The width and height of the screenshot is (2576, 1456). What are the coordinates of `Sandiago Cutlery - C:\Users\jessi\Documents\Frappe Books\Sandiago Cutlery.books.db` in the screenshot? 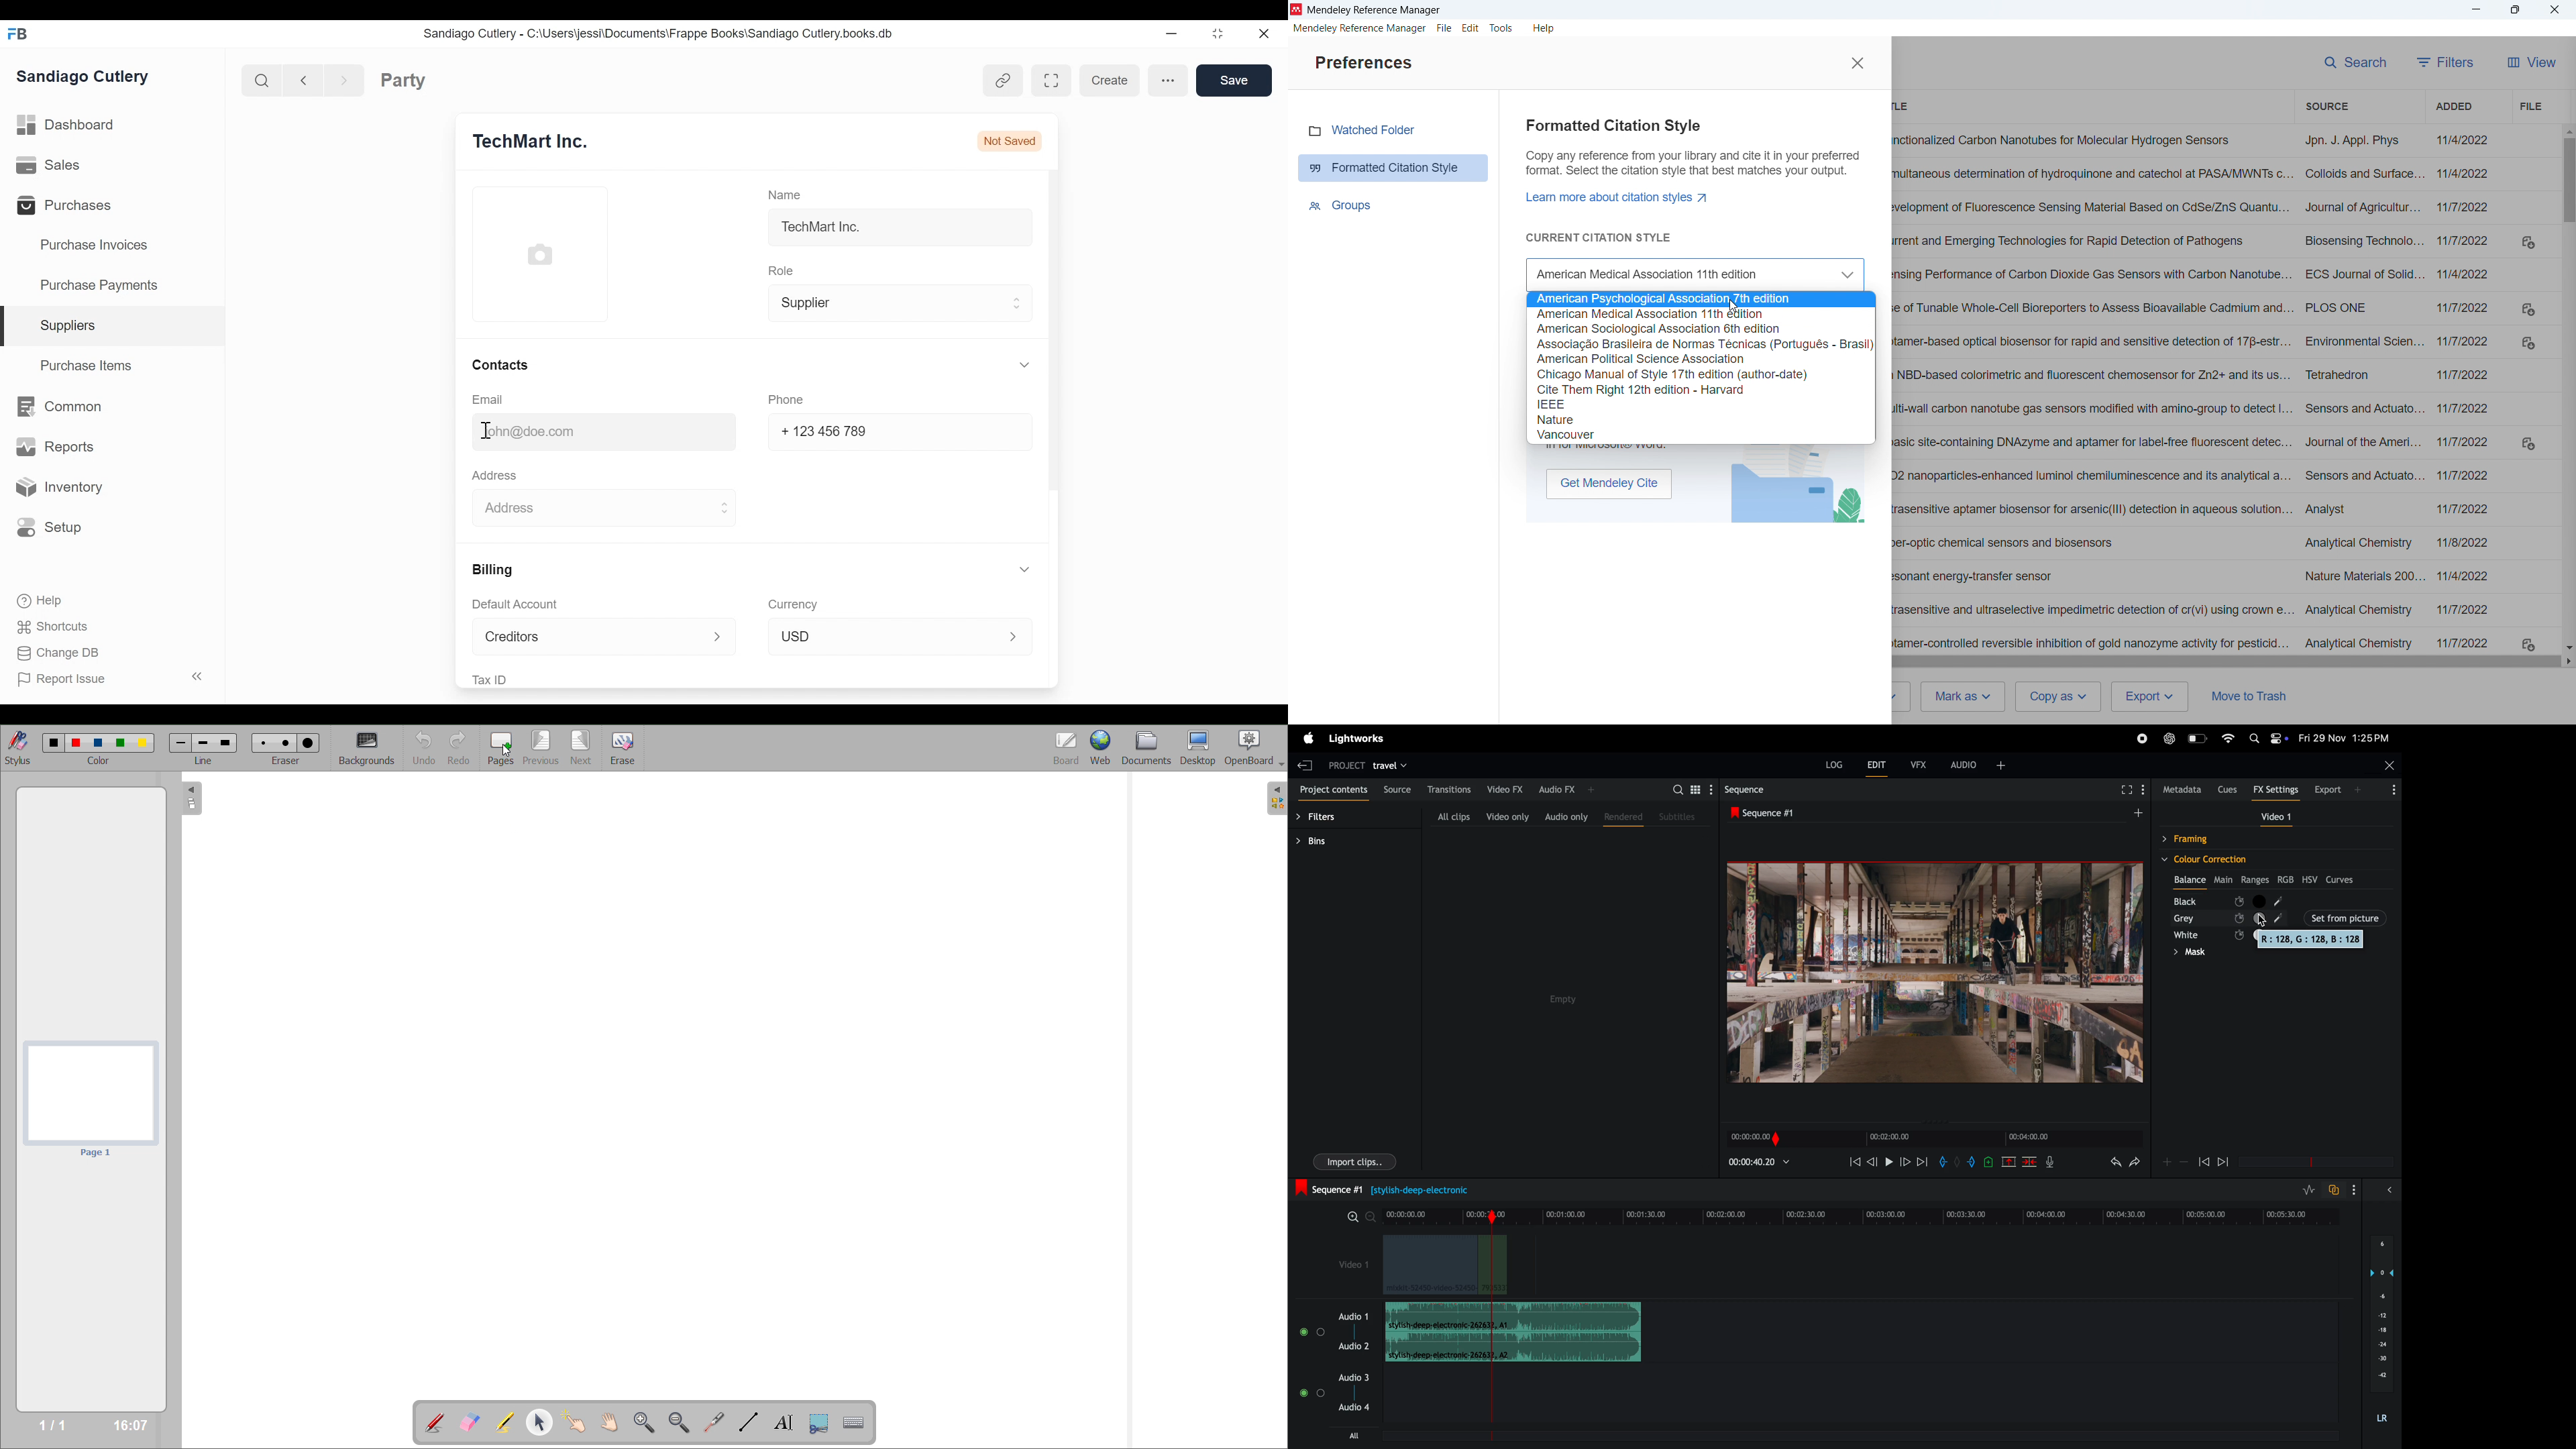 It's located at (671, 34).